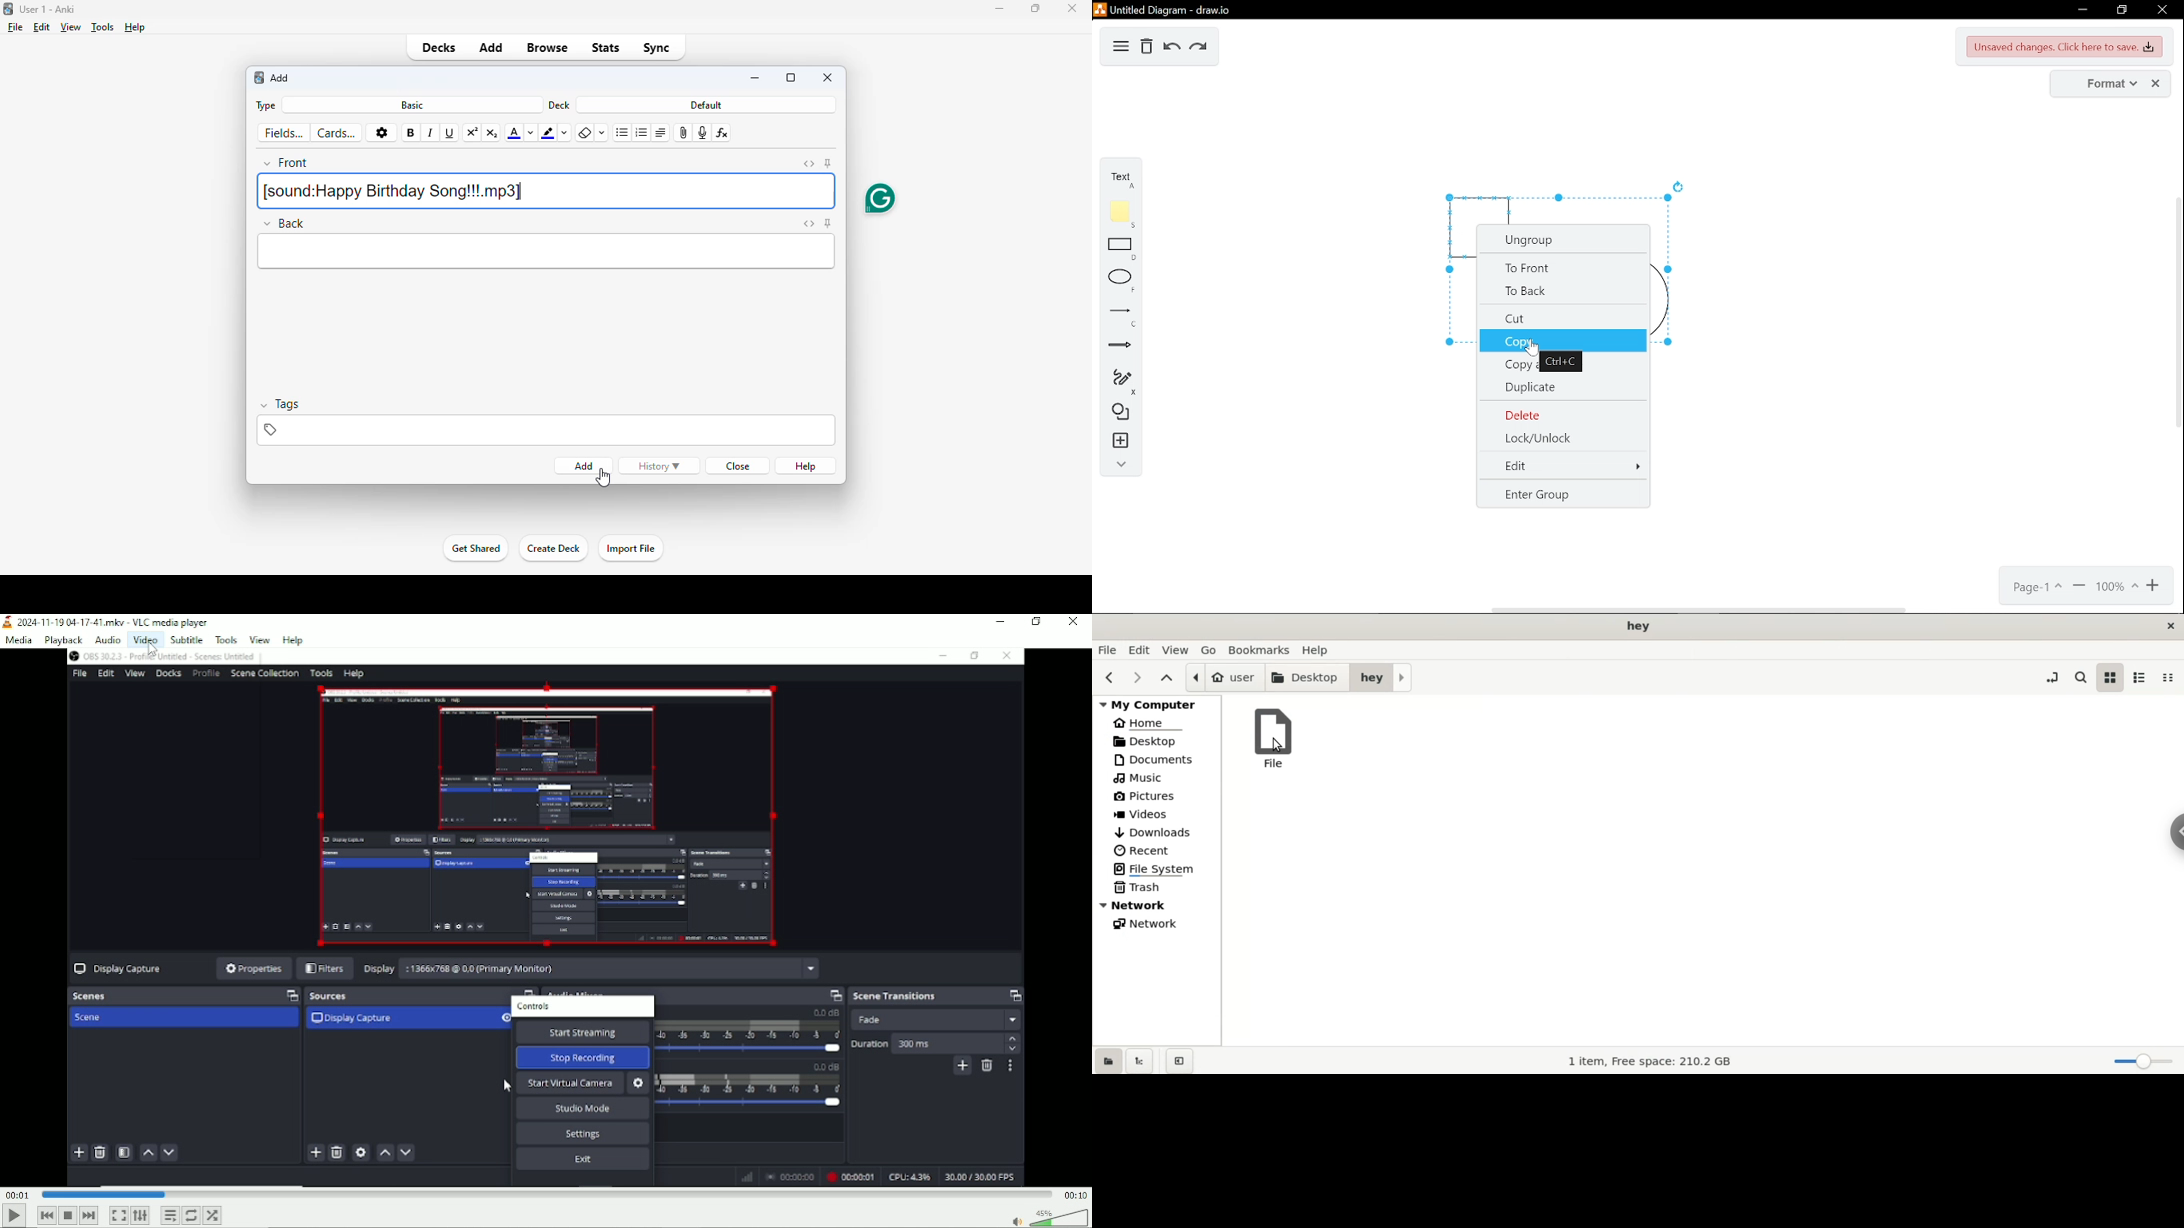  I want to click on add, so click(259, 78).